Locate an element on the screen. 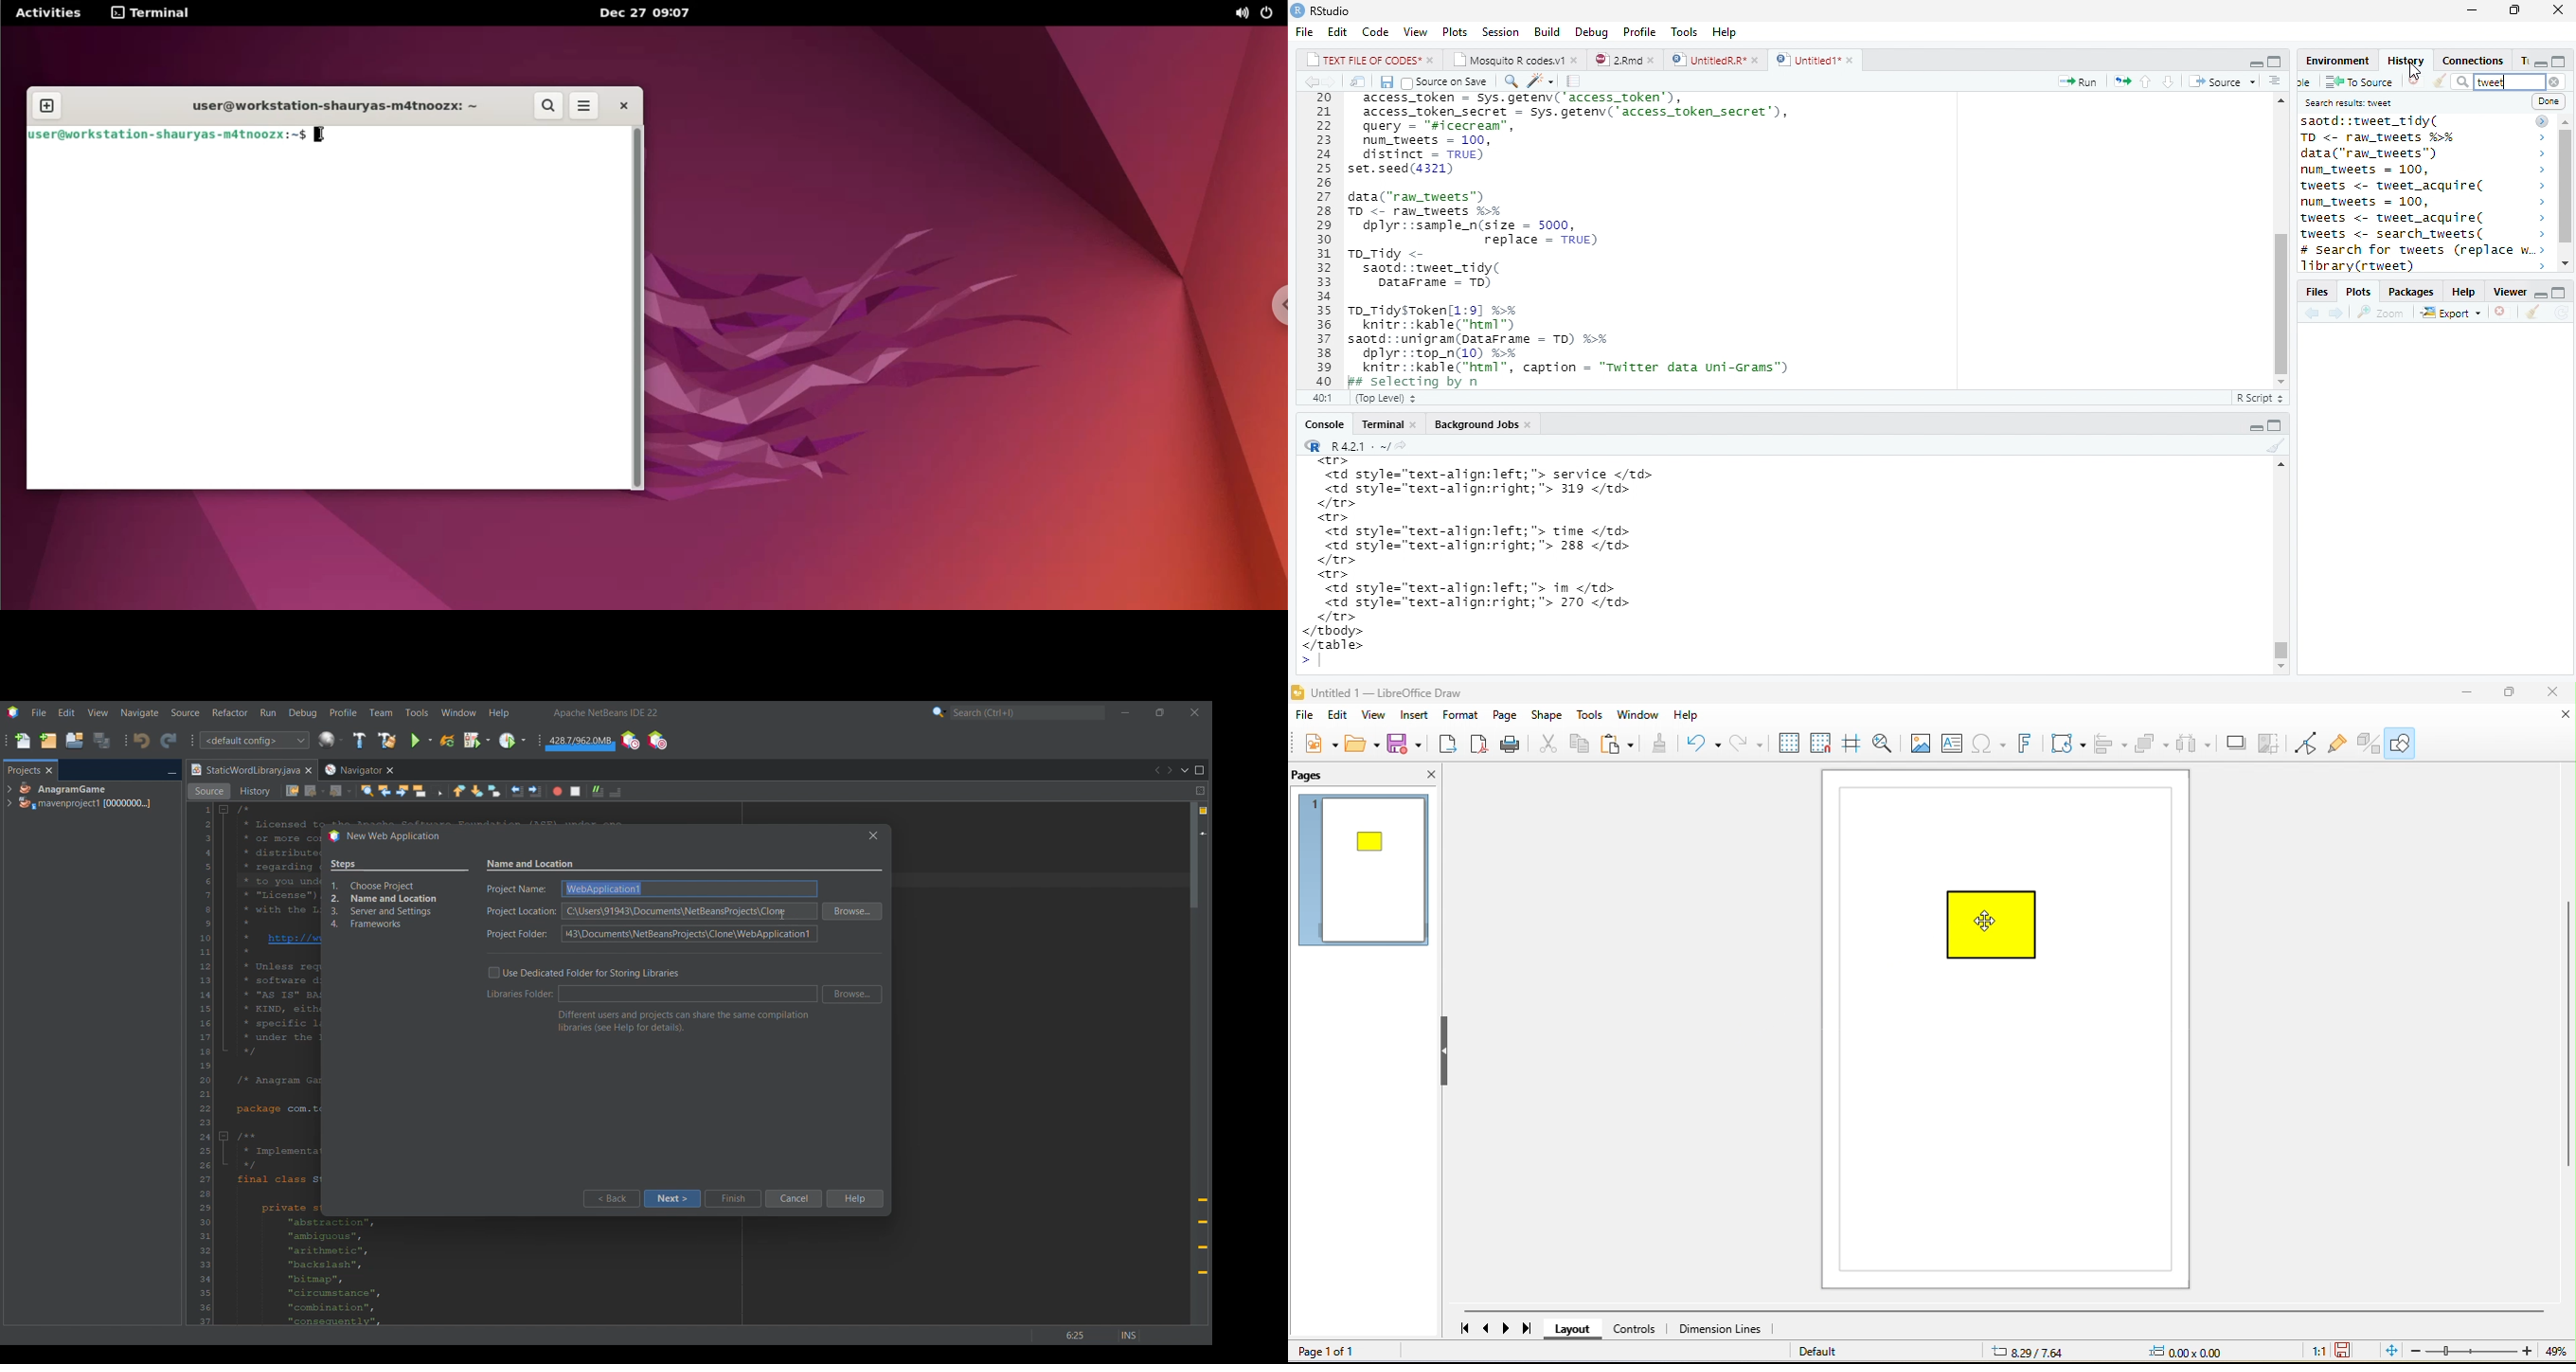  scrollbar is located at coordinates (2280, 237).